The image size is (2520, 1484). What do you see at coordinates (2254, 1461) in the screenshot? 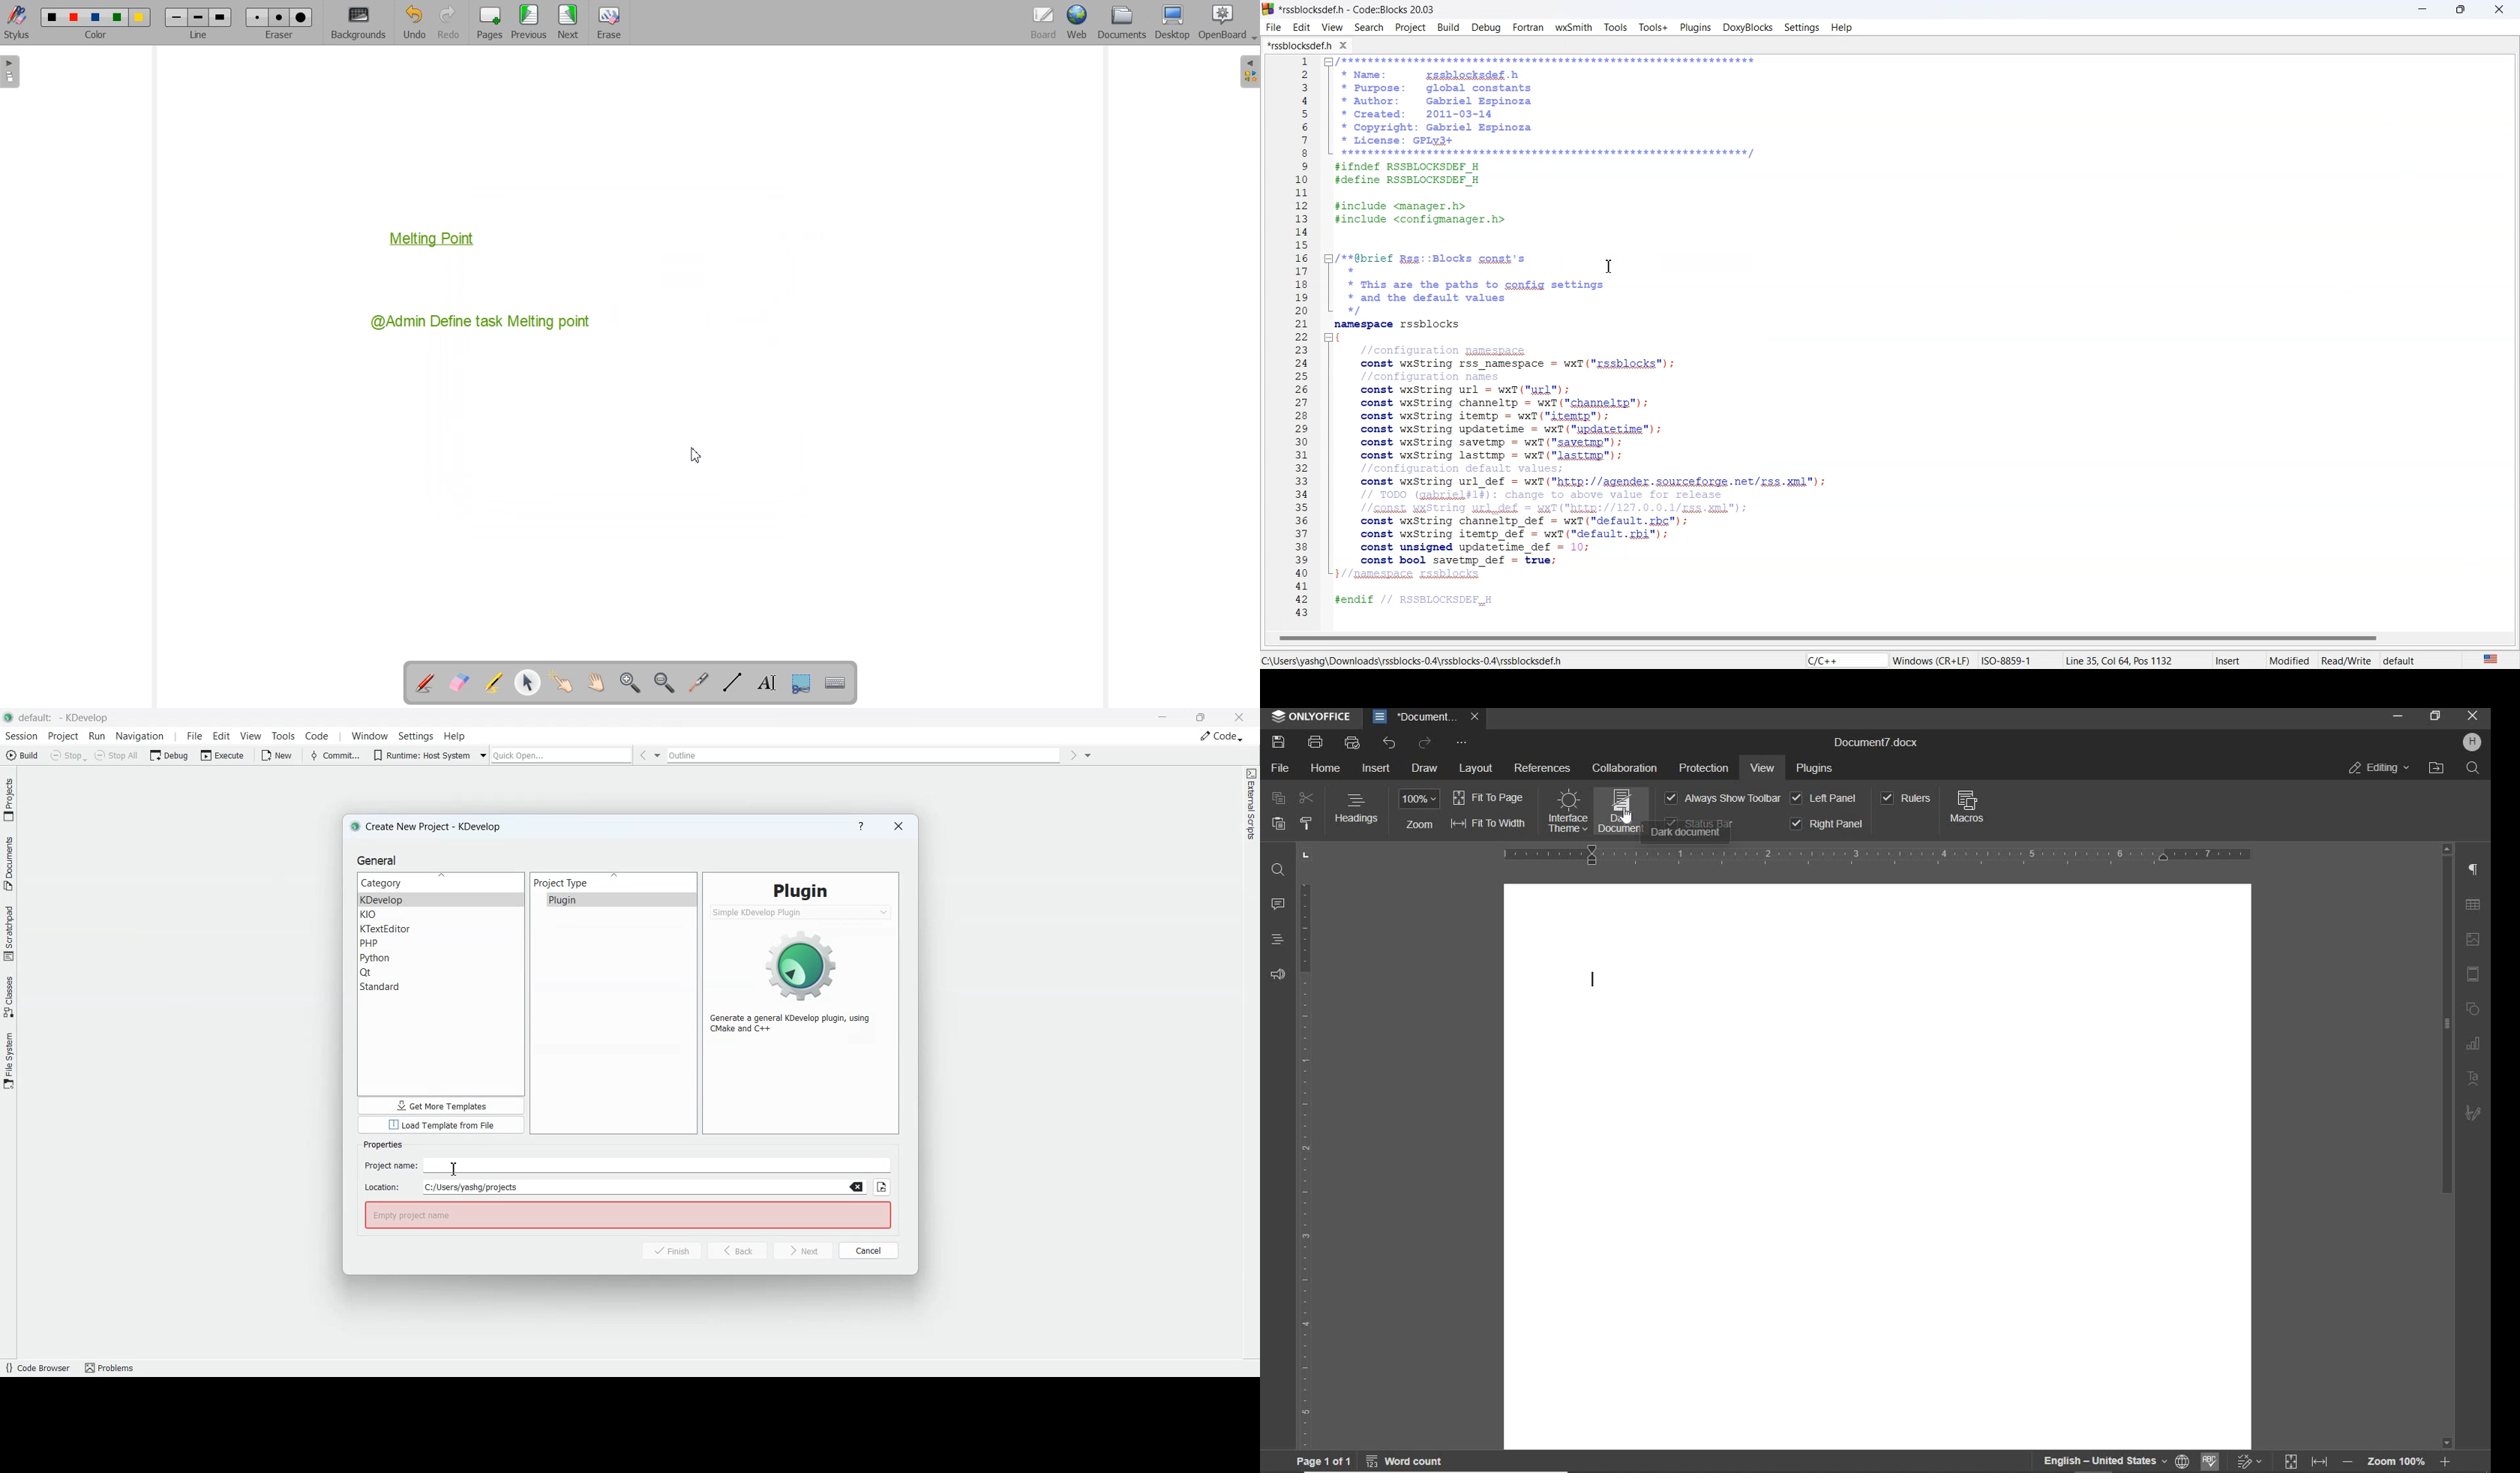
I see `TRACK CHANGES` at bounding box center [2254, 1461].